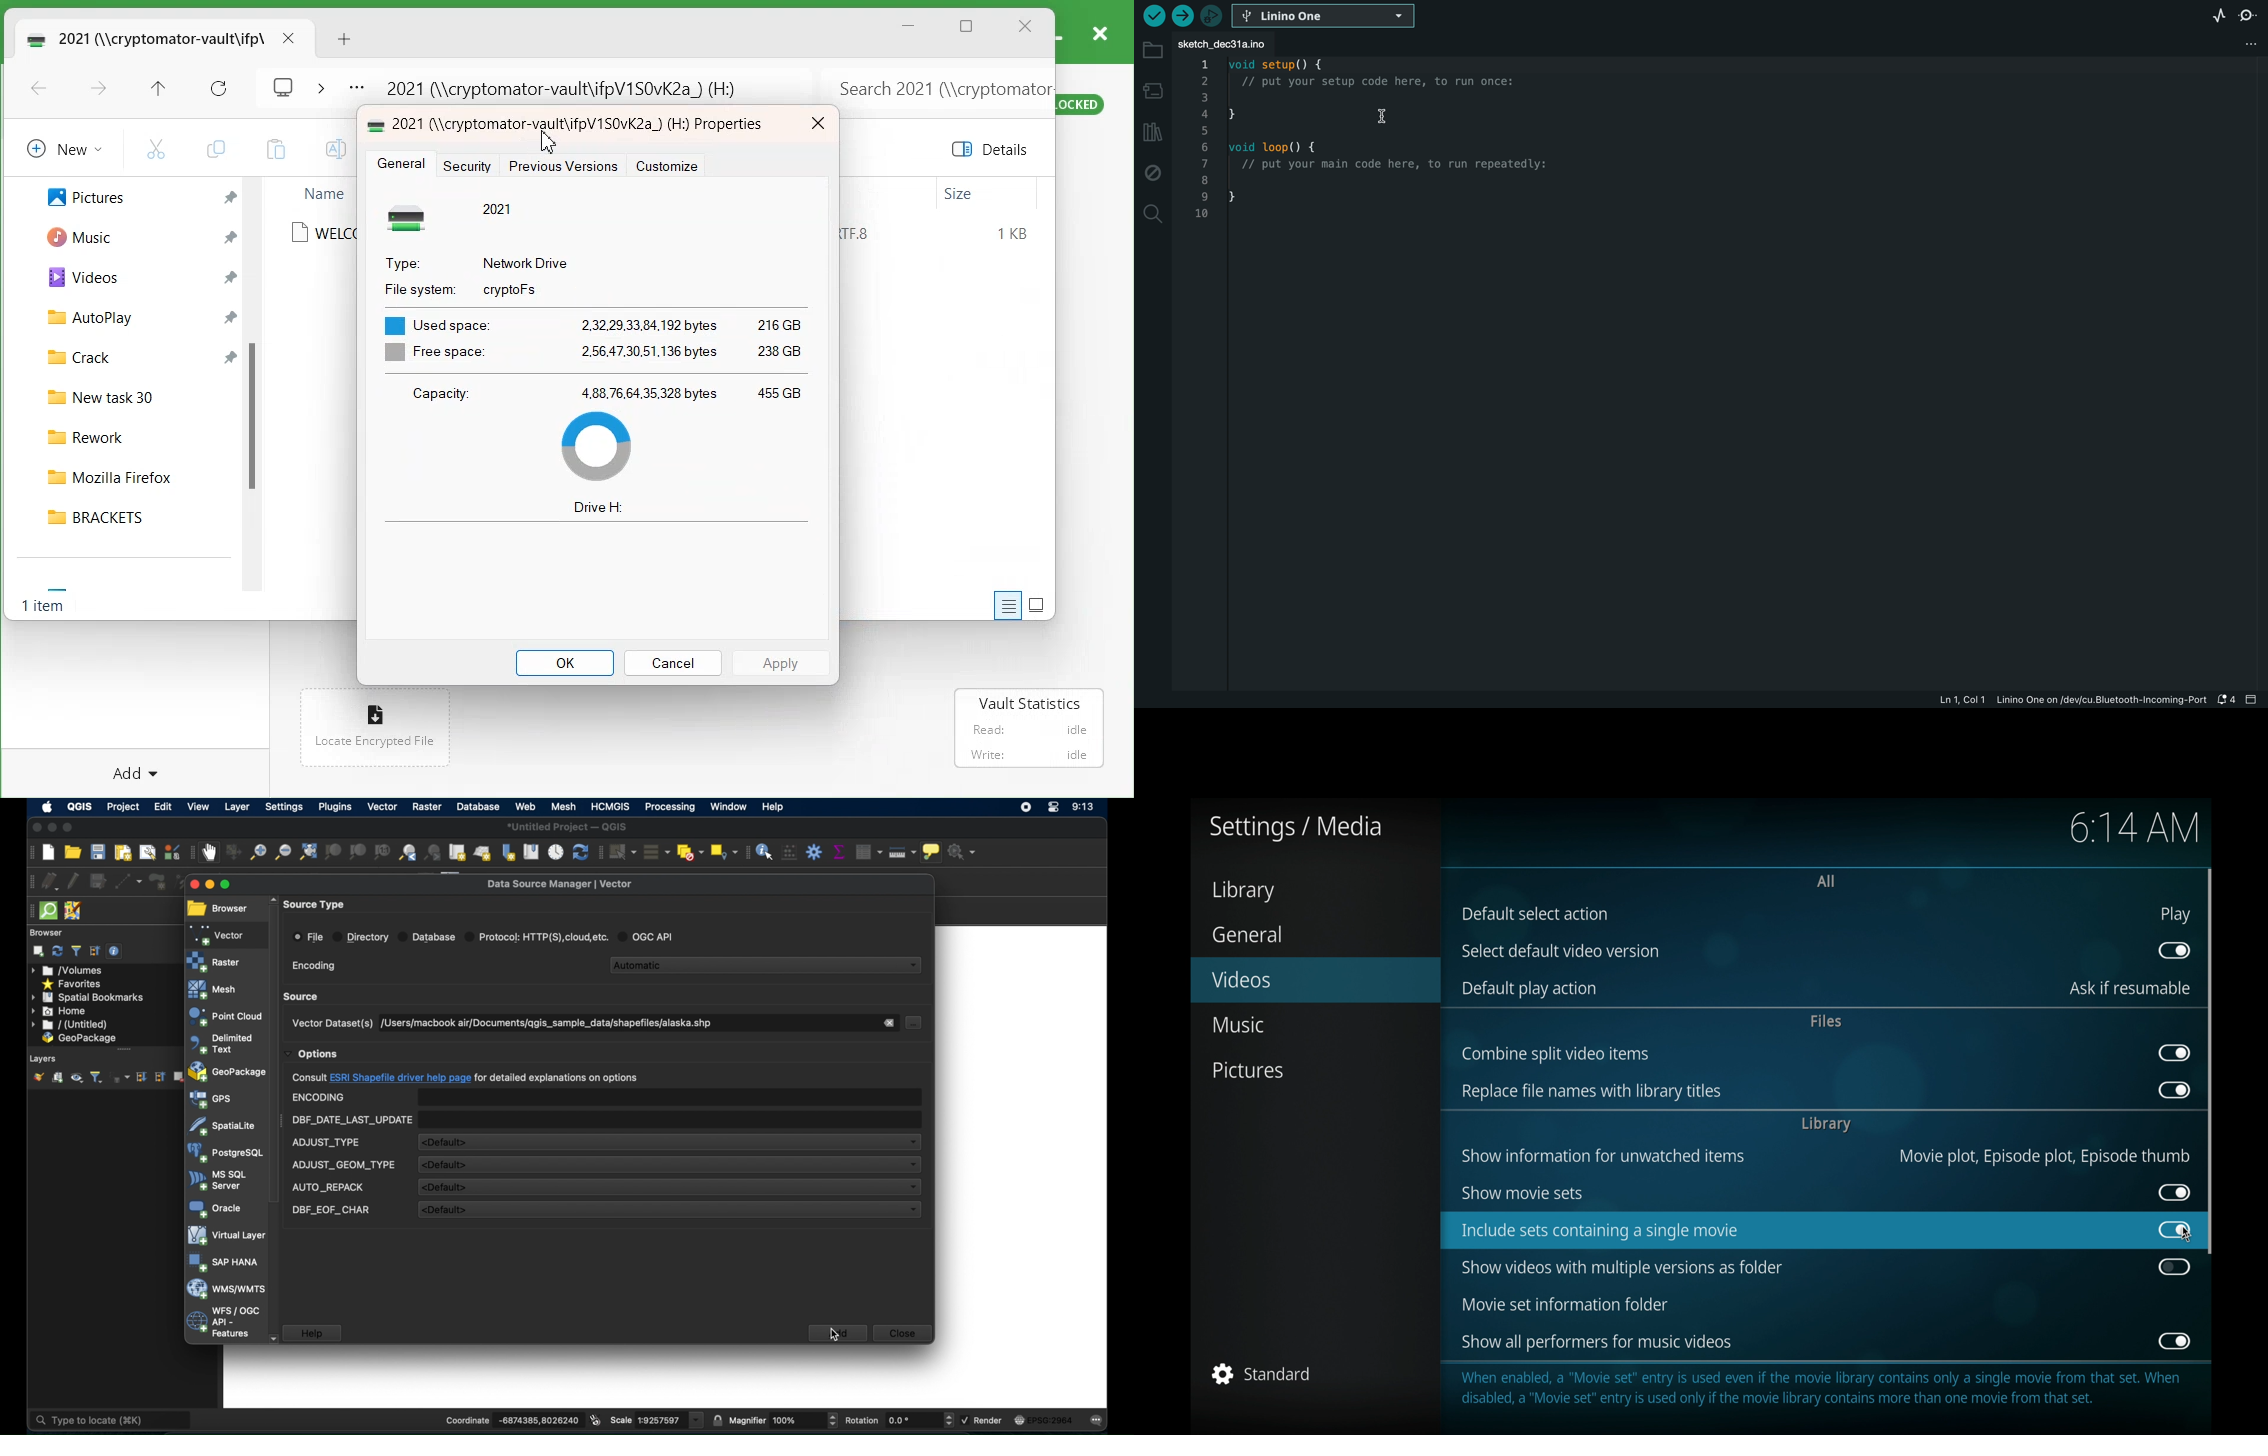 The height and width of the screenshot is (1456, 2268). What do you see at coordinates (48, 852) in the screenshot?
I see `new project` at bounding box center [48, 852].